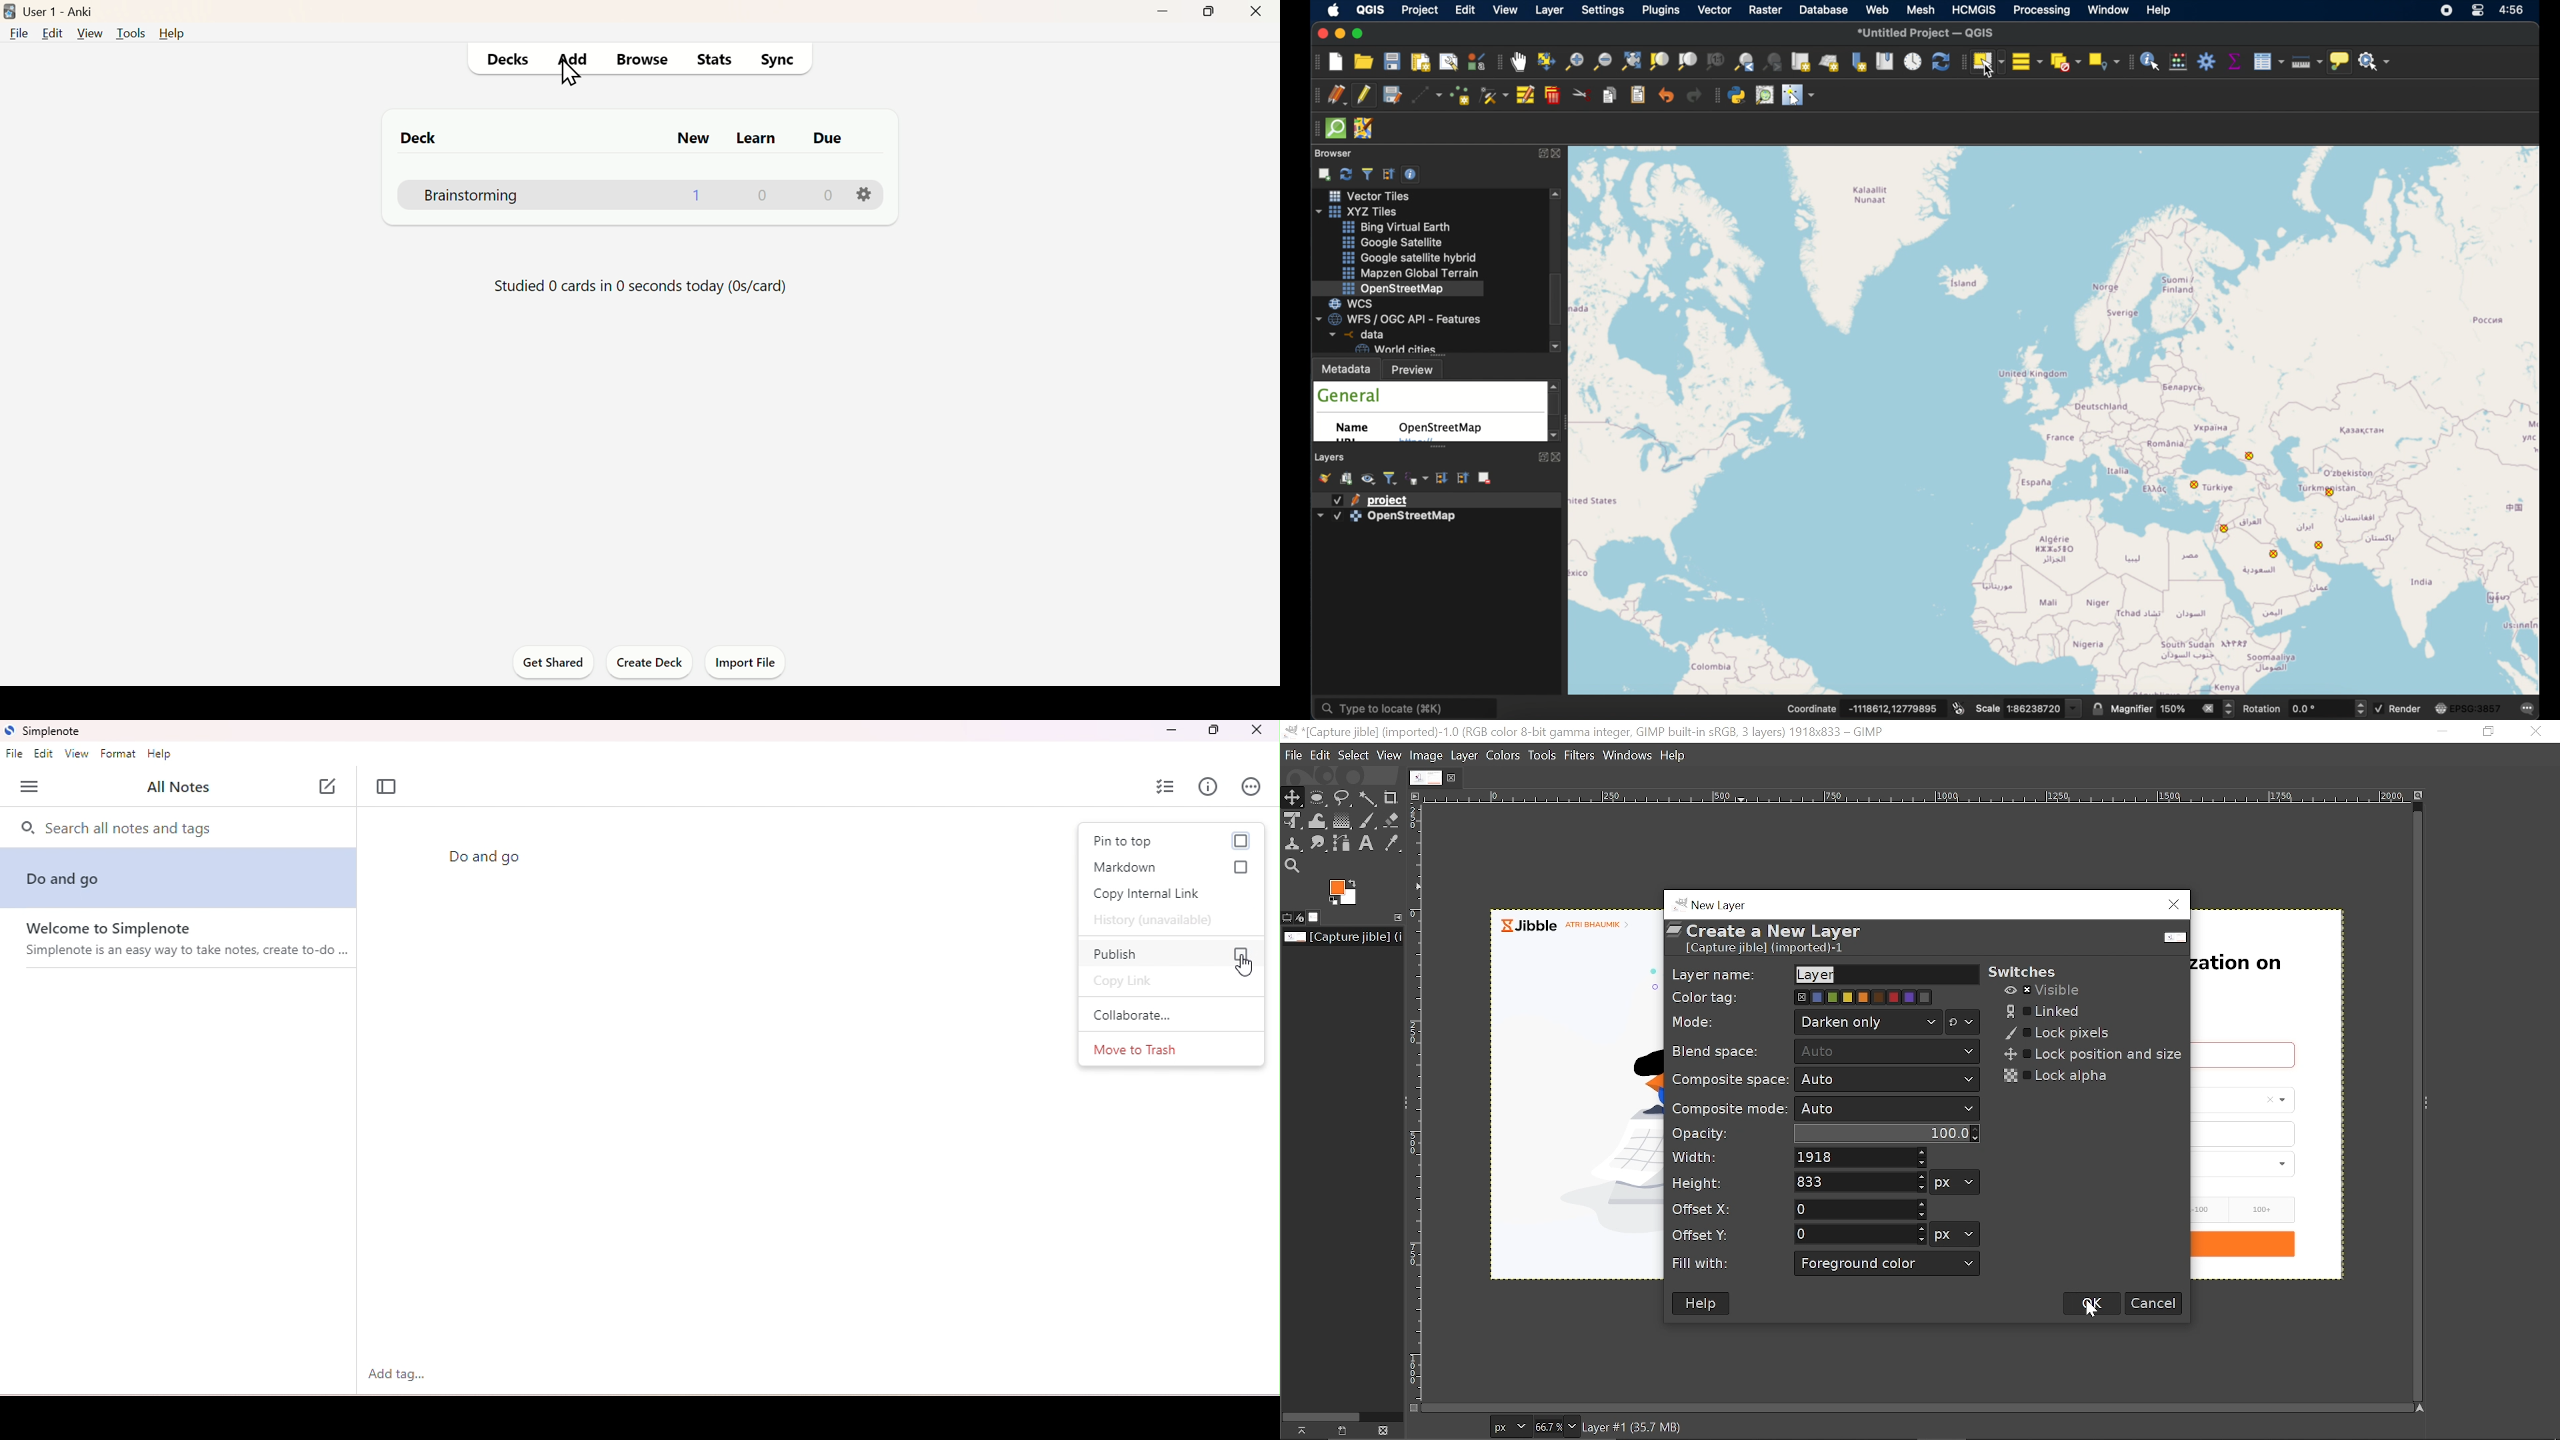  Describe the element at coordinates (77, 754) in the screenshot. I see `view` at that location.